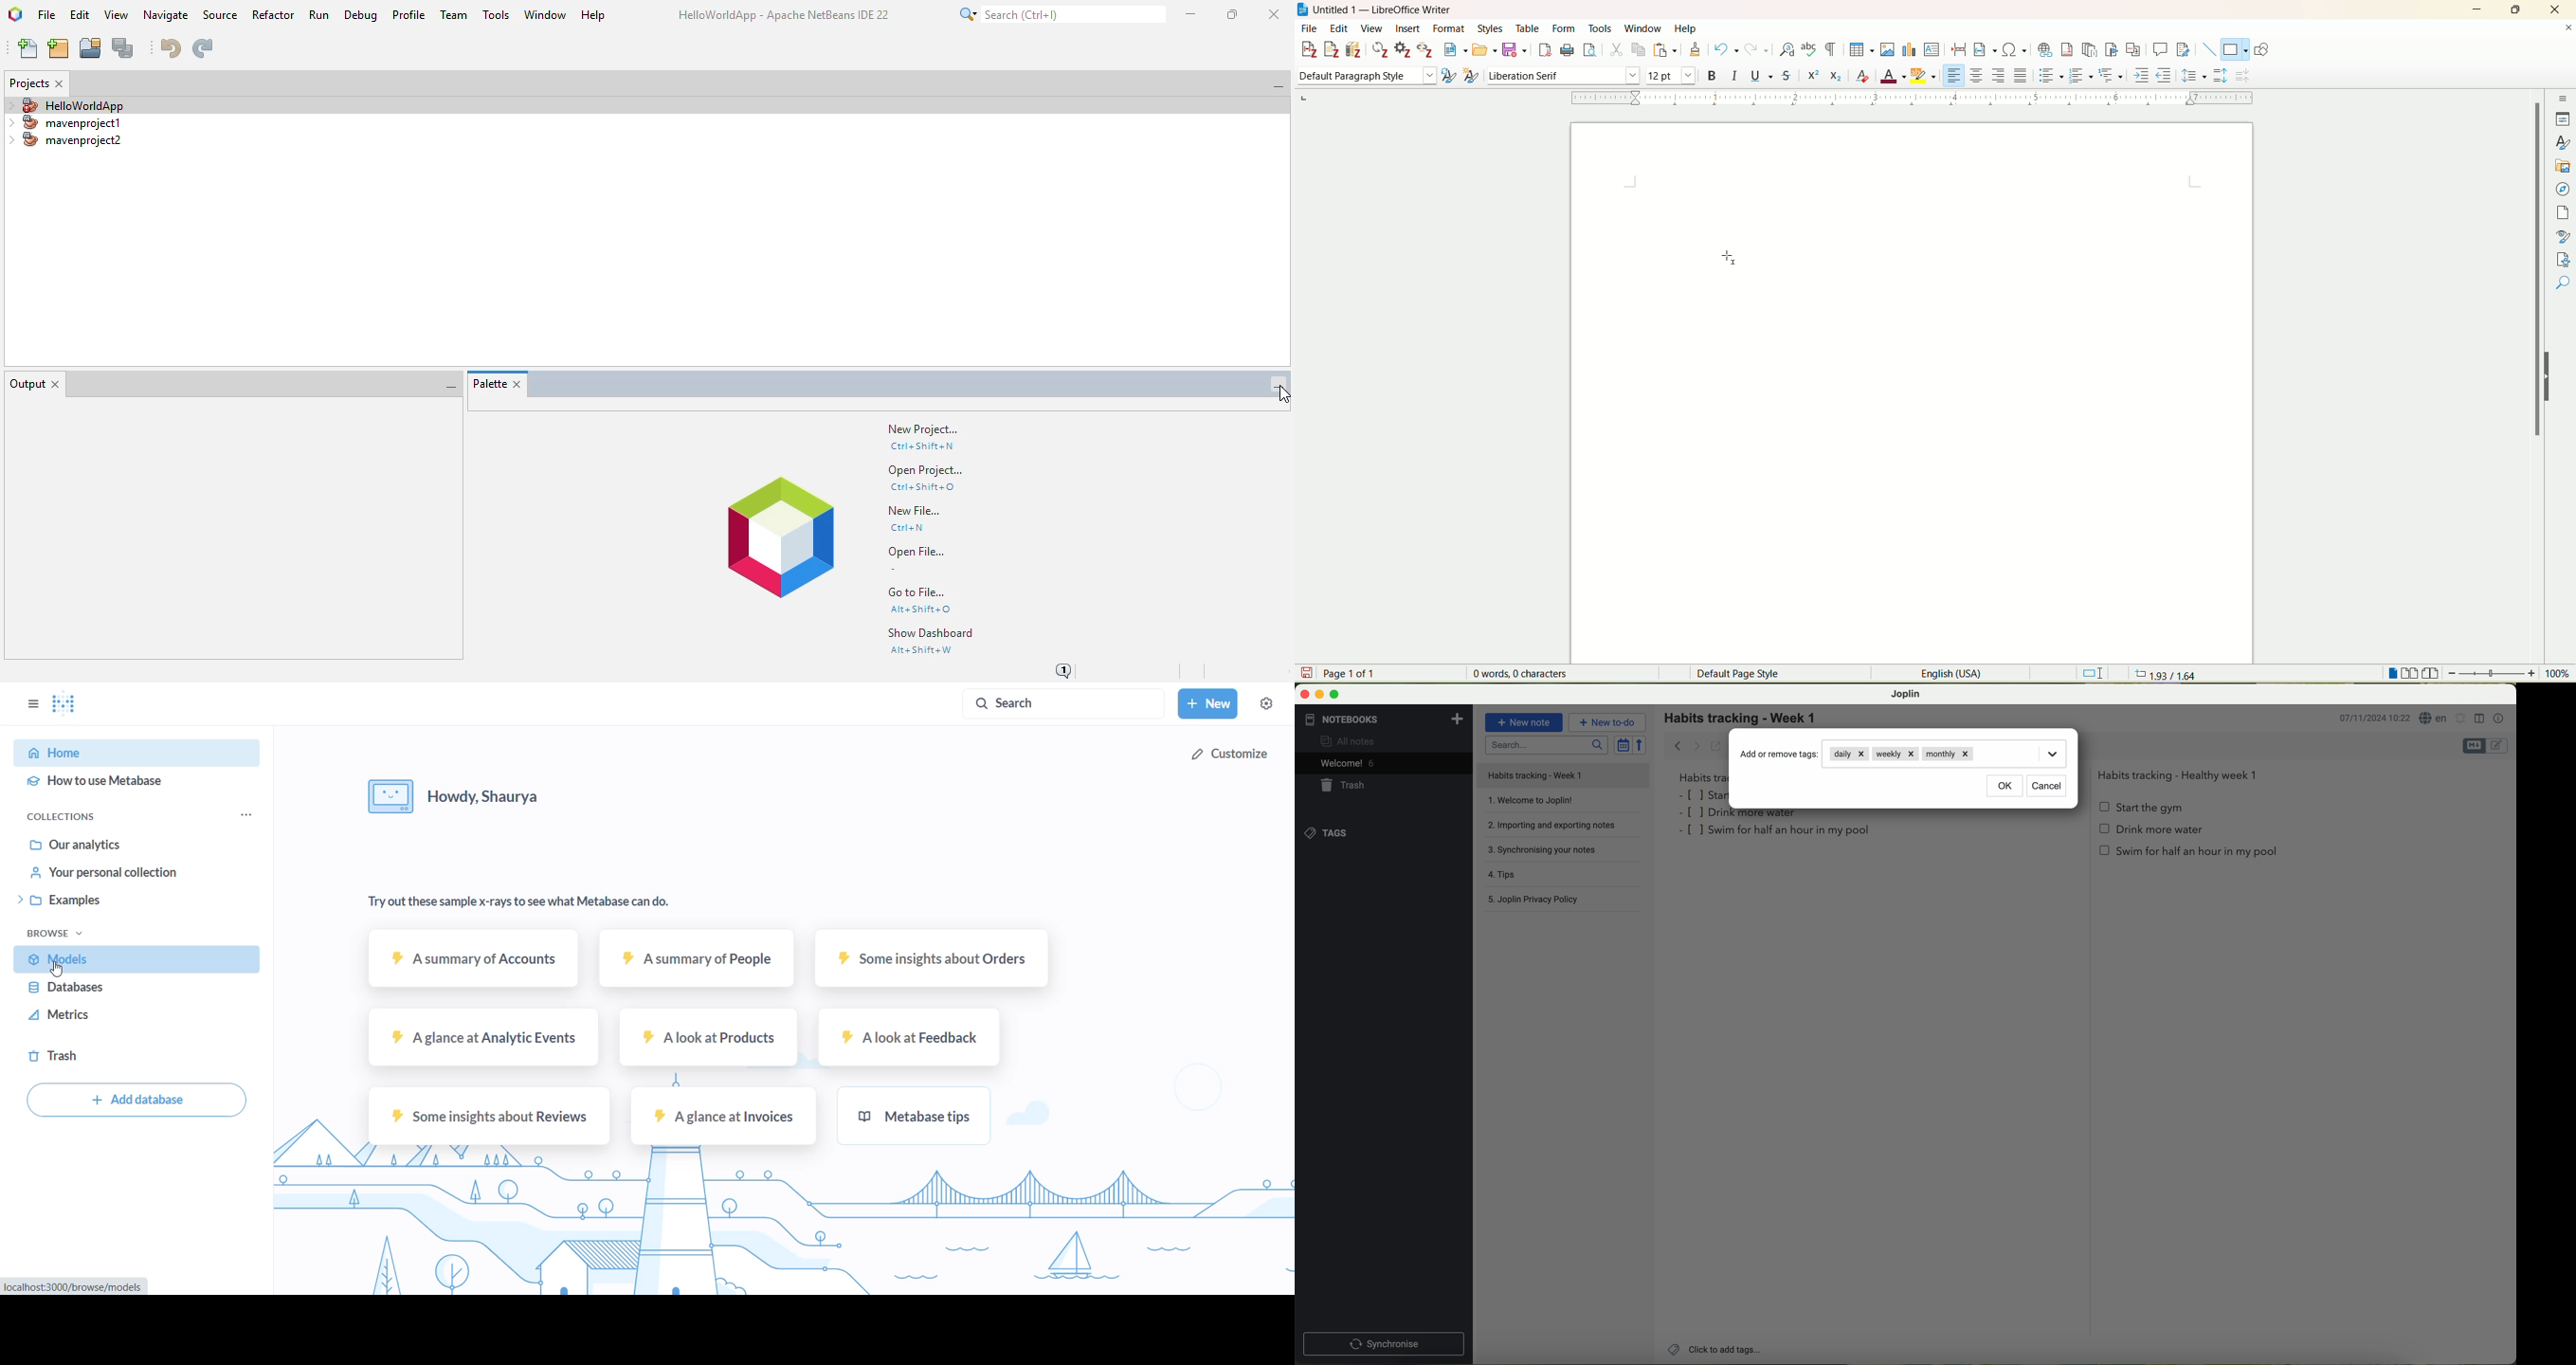  I want to click on underline, so click(1760, 74).